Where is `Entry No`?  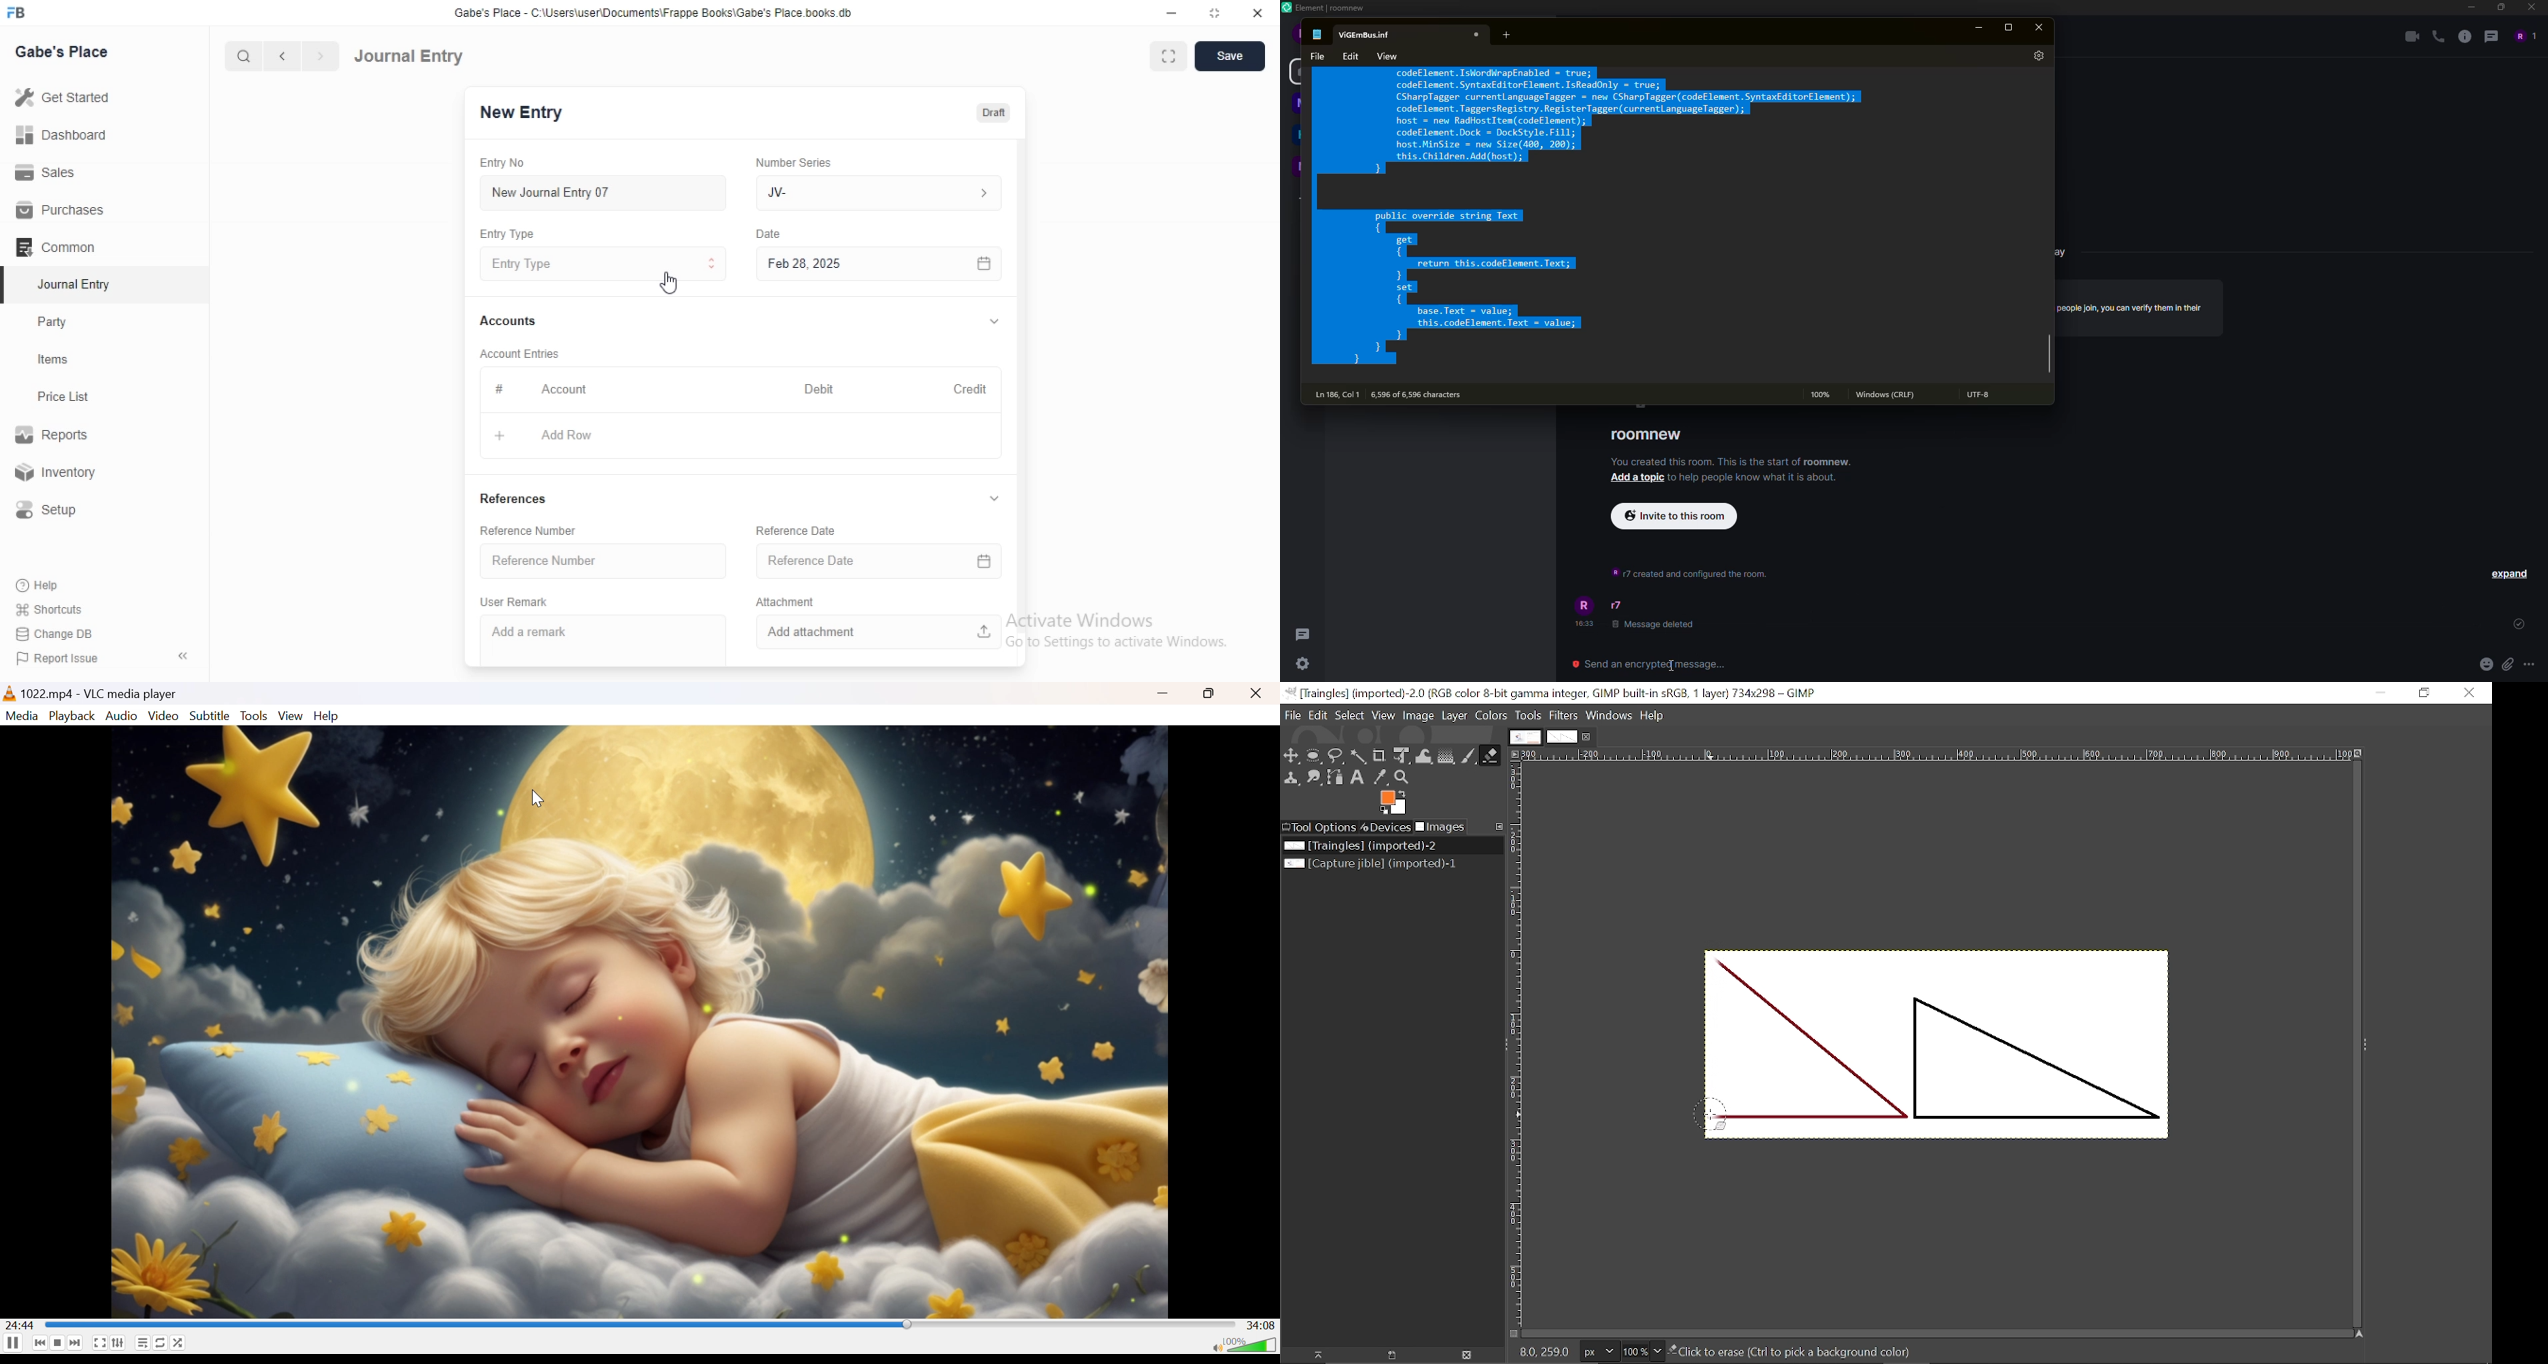 Entry No is located at coordinates (506, 163).